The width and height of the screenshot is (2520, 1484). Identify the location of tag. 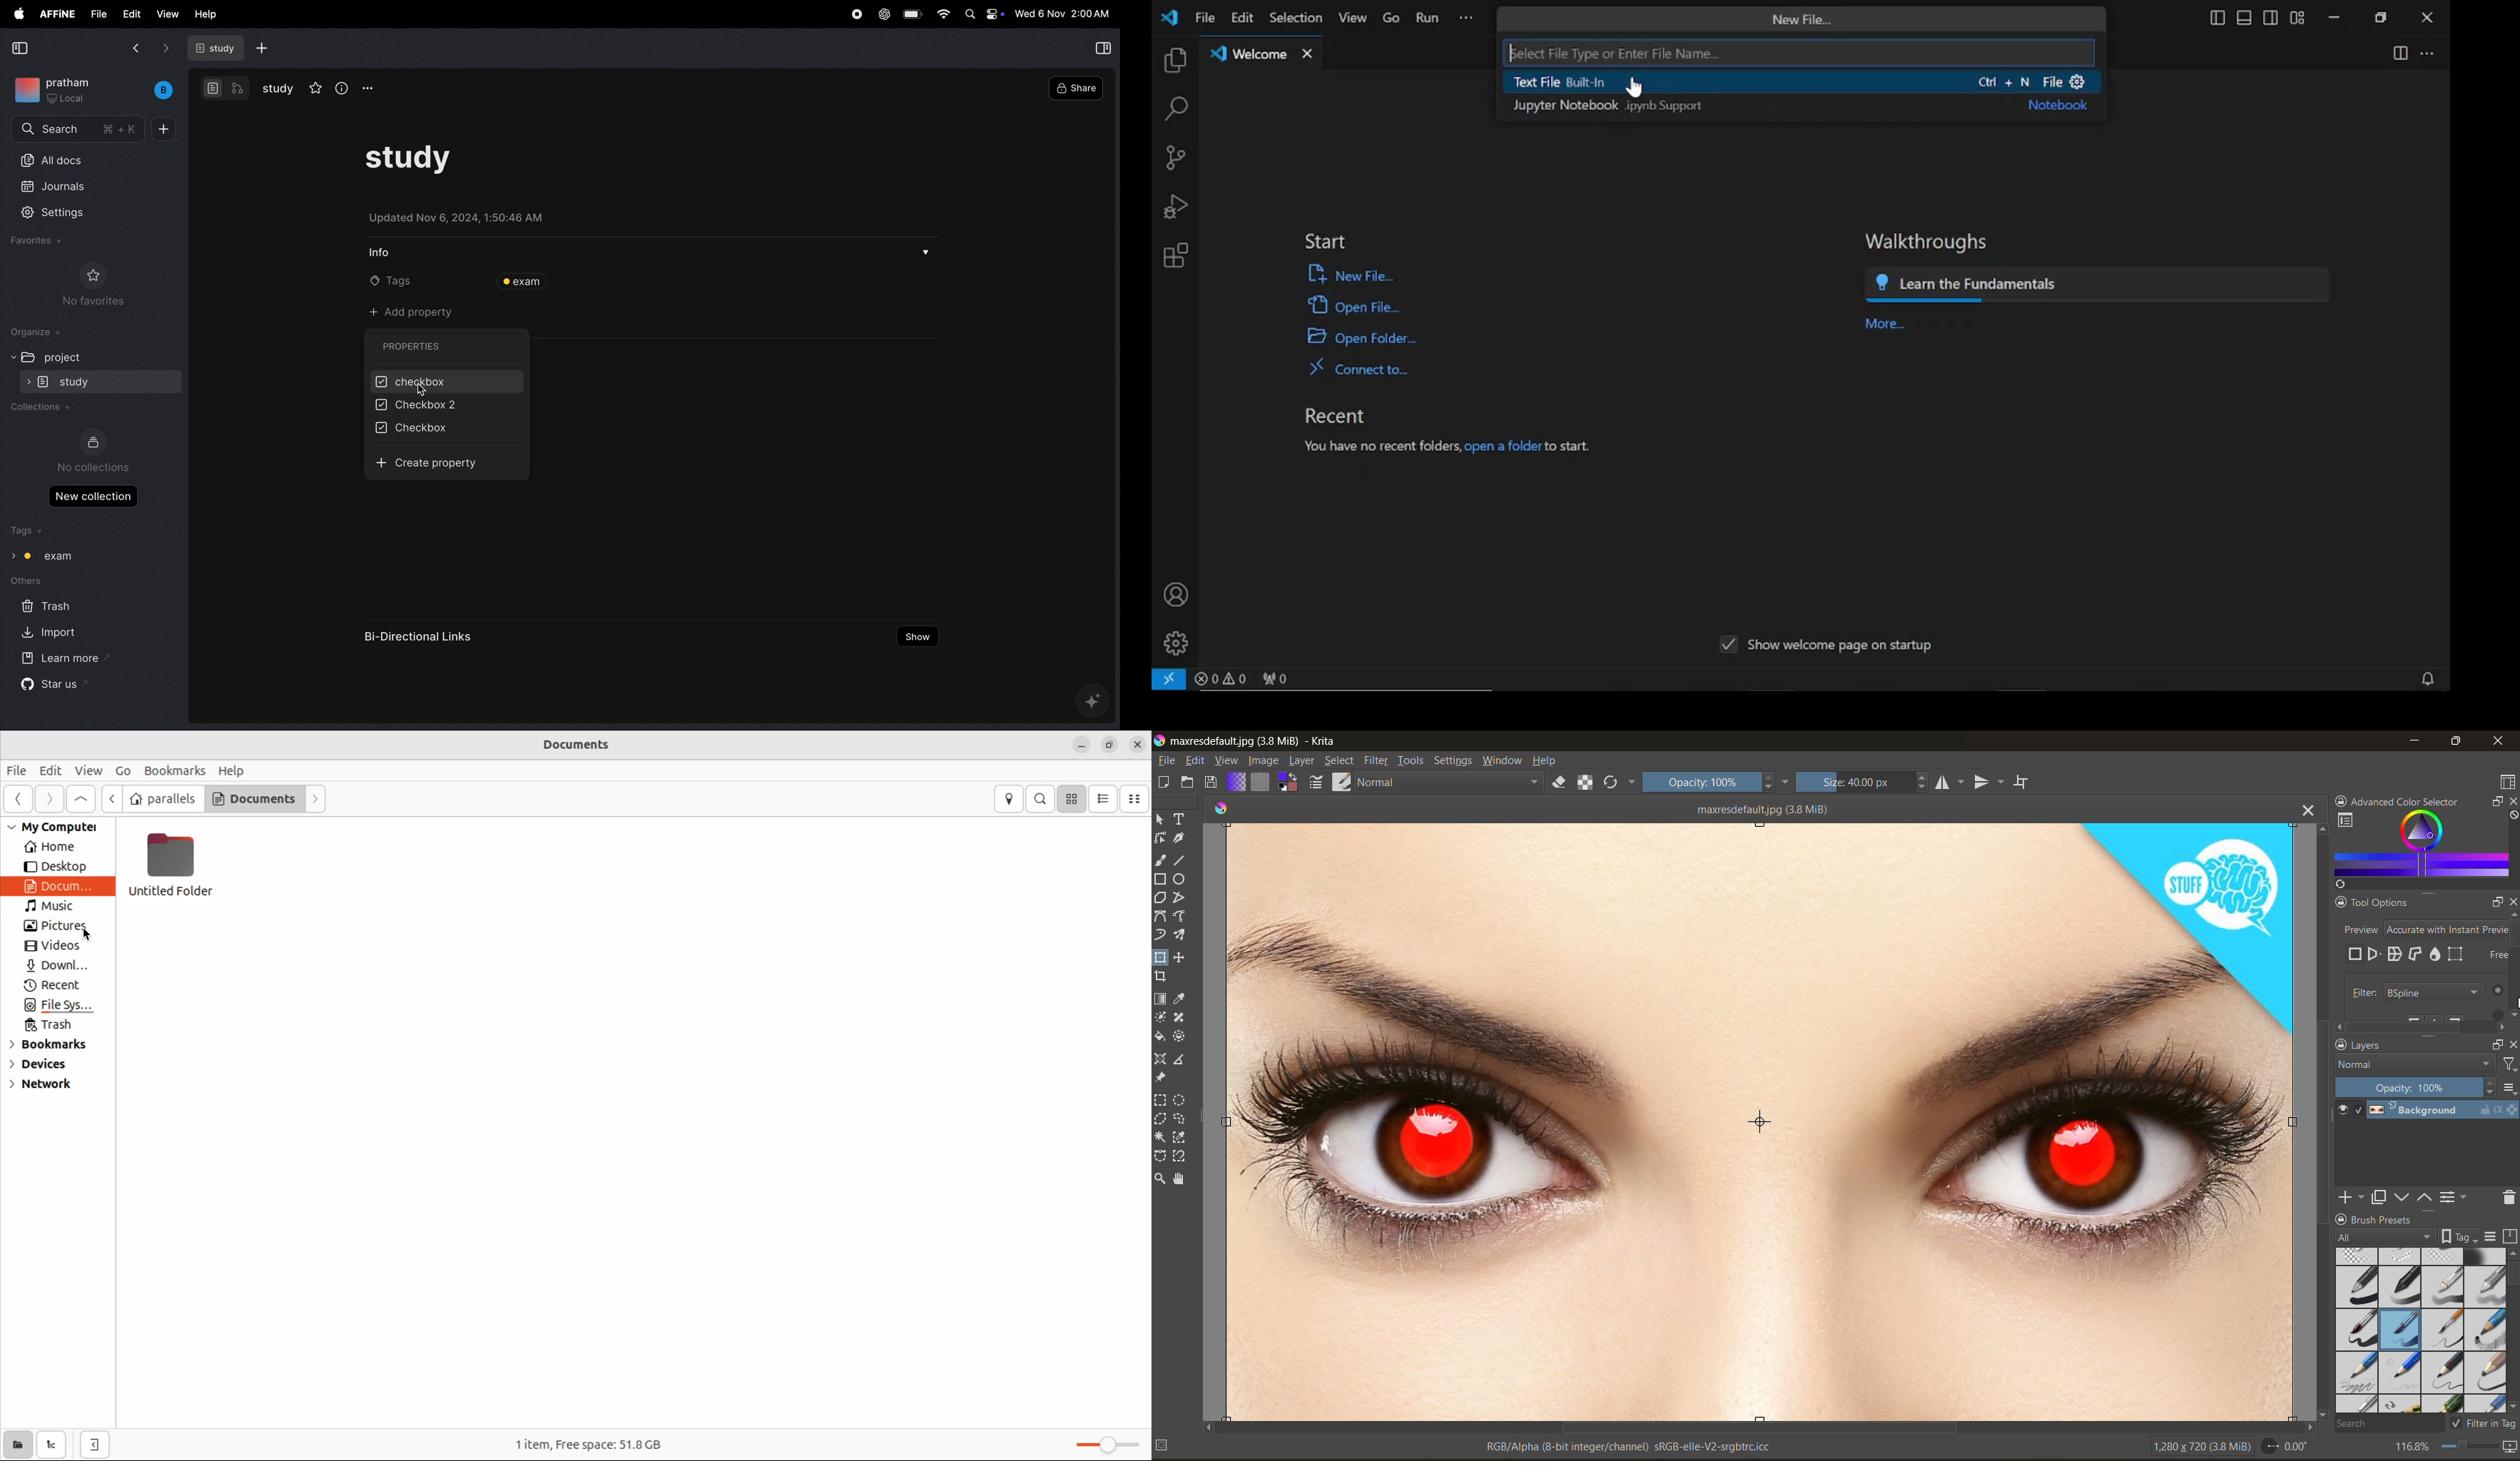
(2382, 1238).